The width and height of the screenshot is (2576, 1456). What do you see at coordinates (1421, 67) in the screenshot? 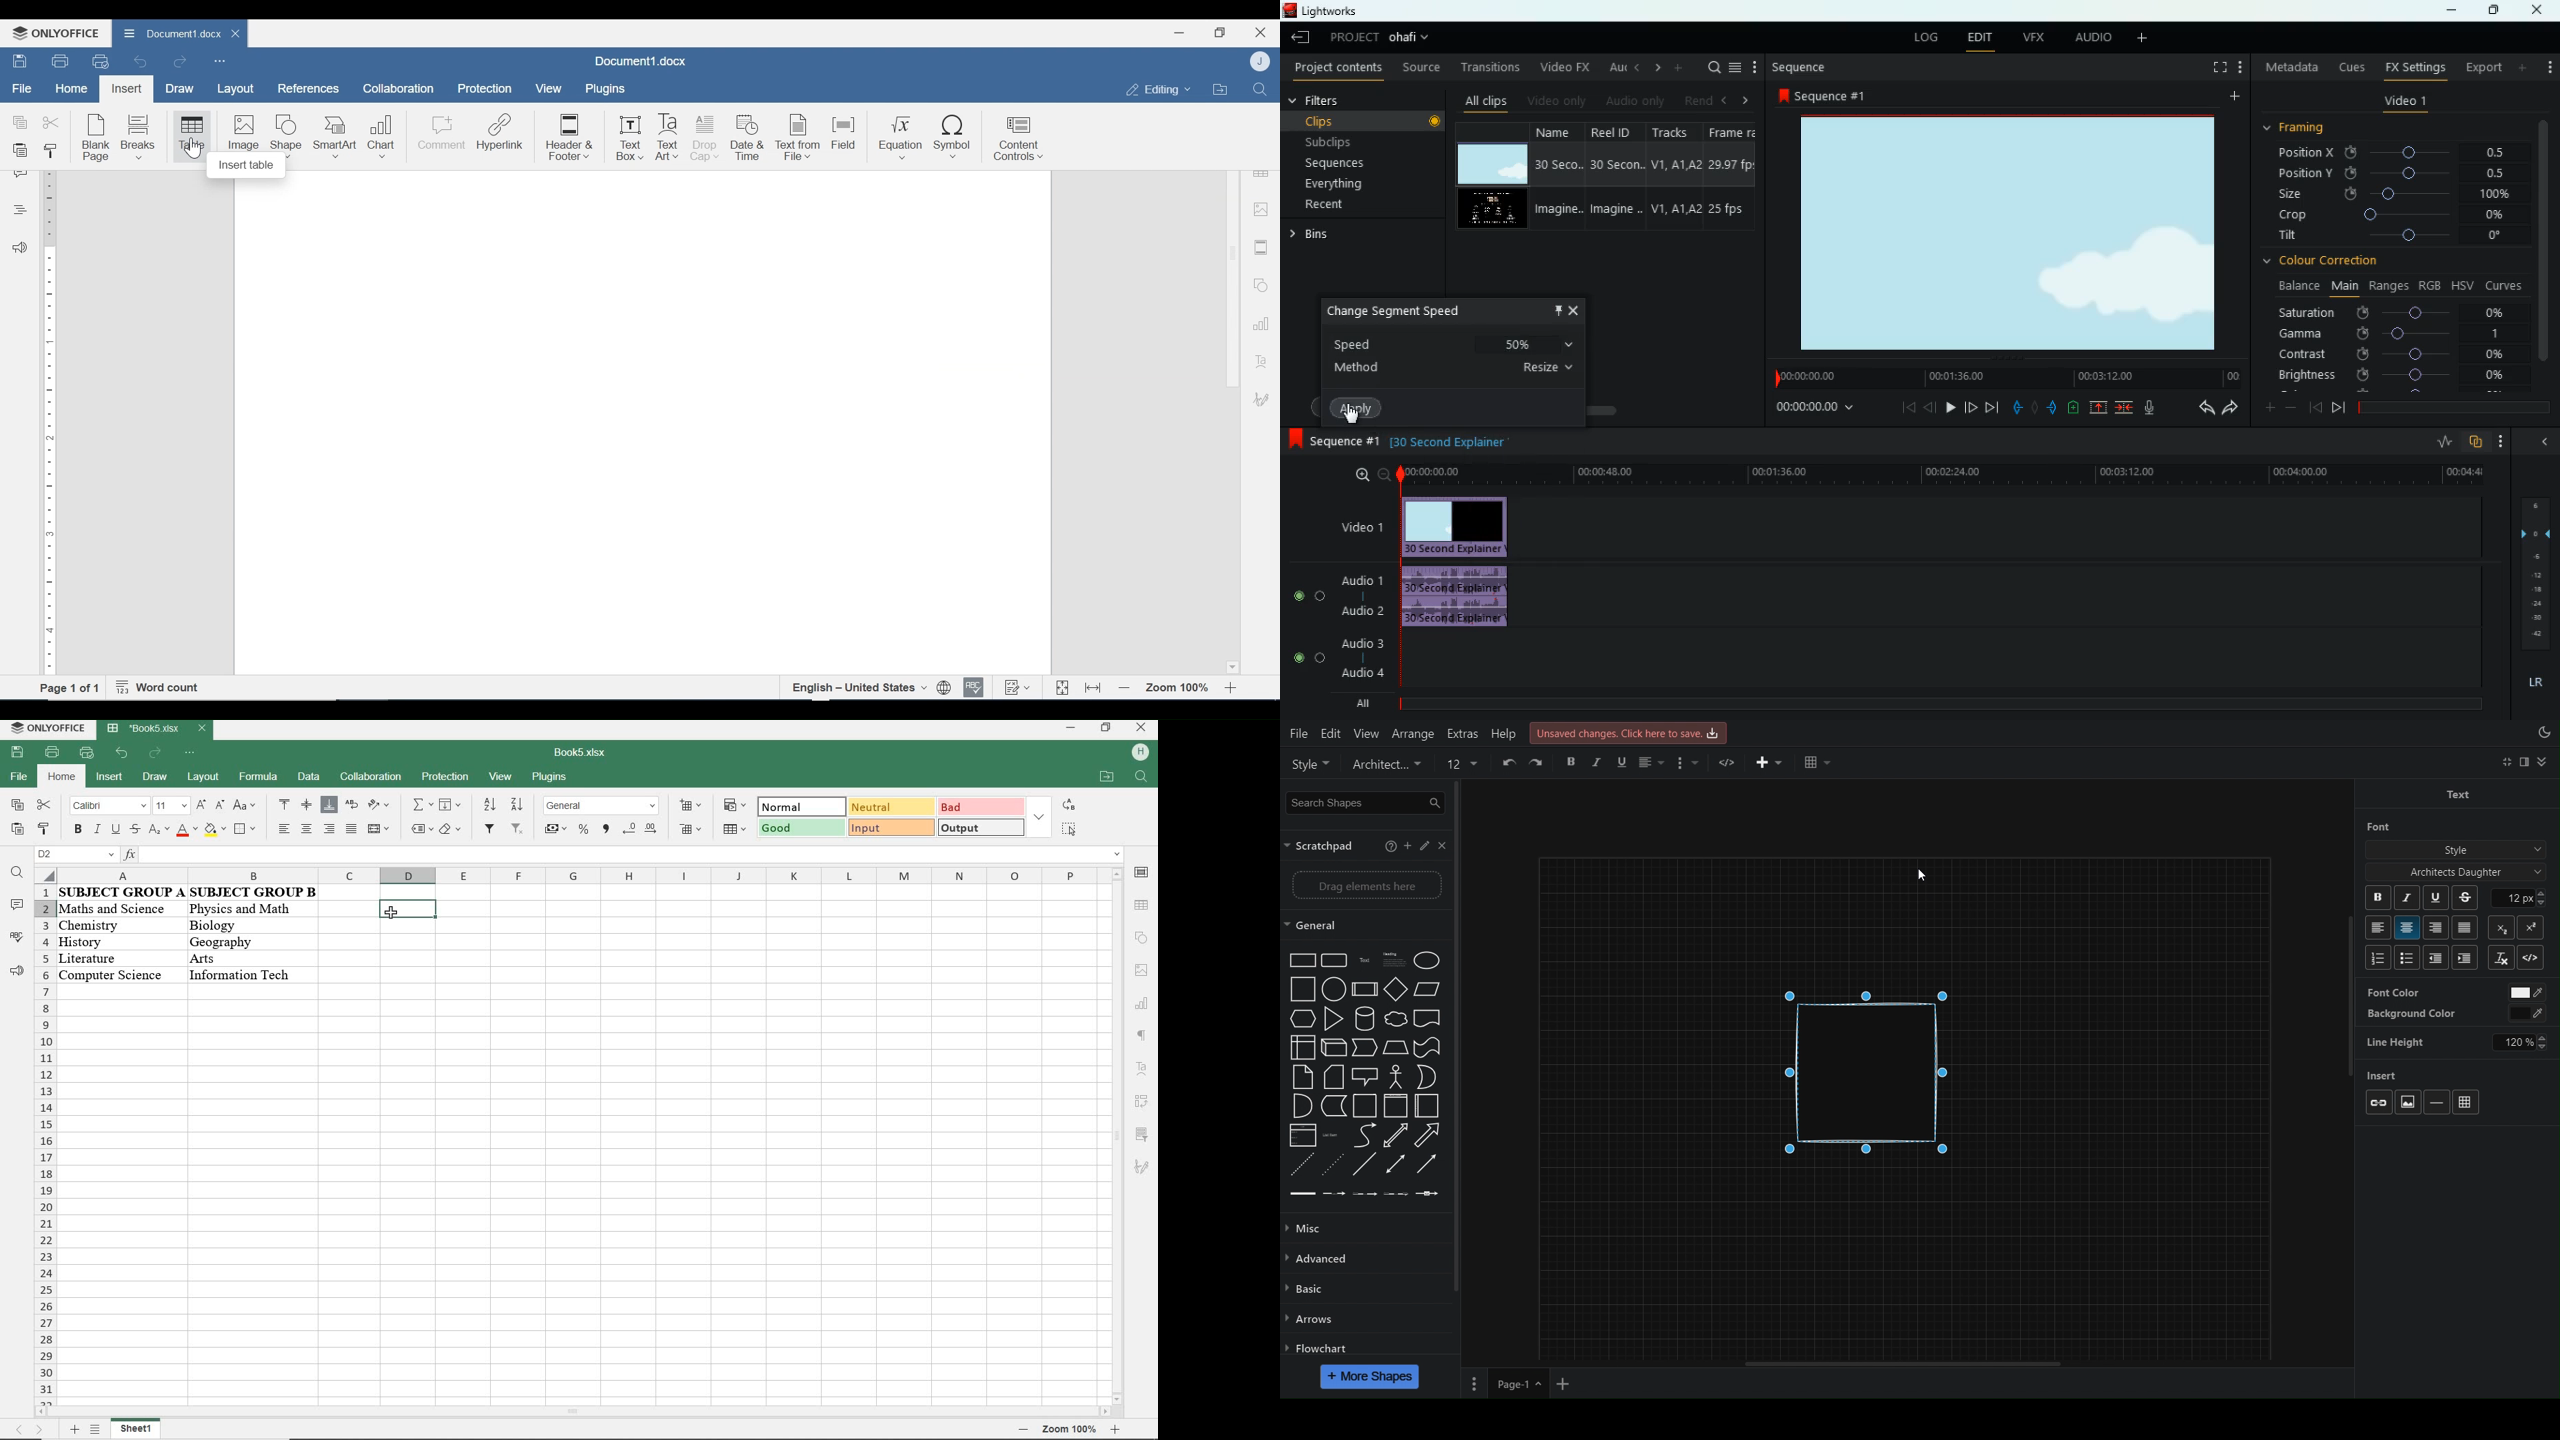
I see `source` at bounding box center [1421, 67].